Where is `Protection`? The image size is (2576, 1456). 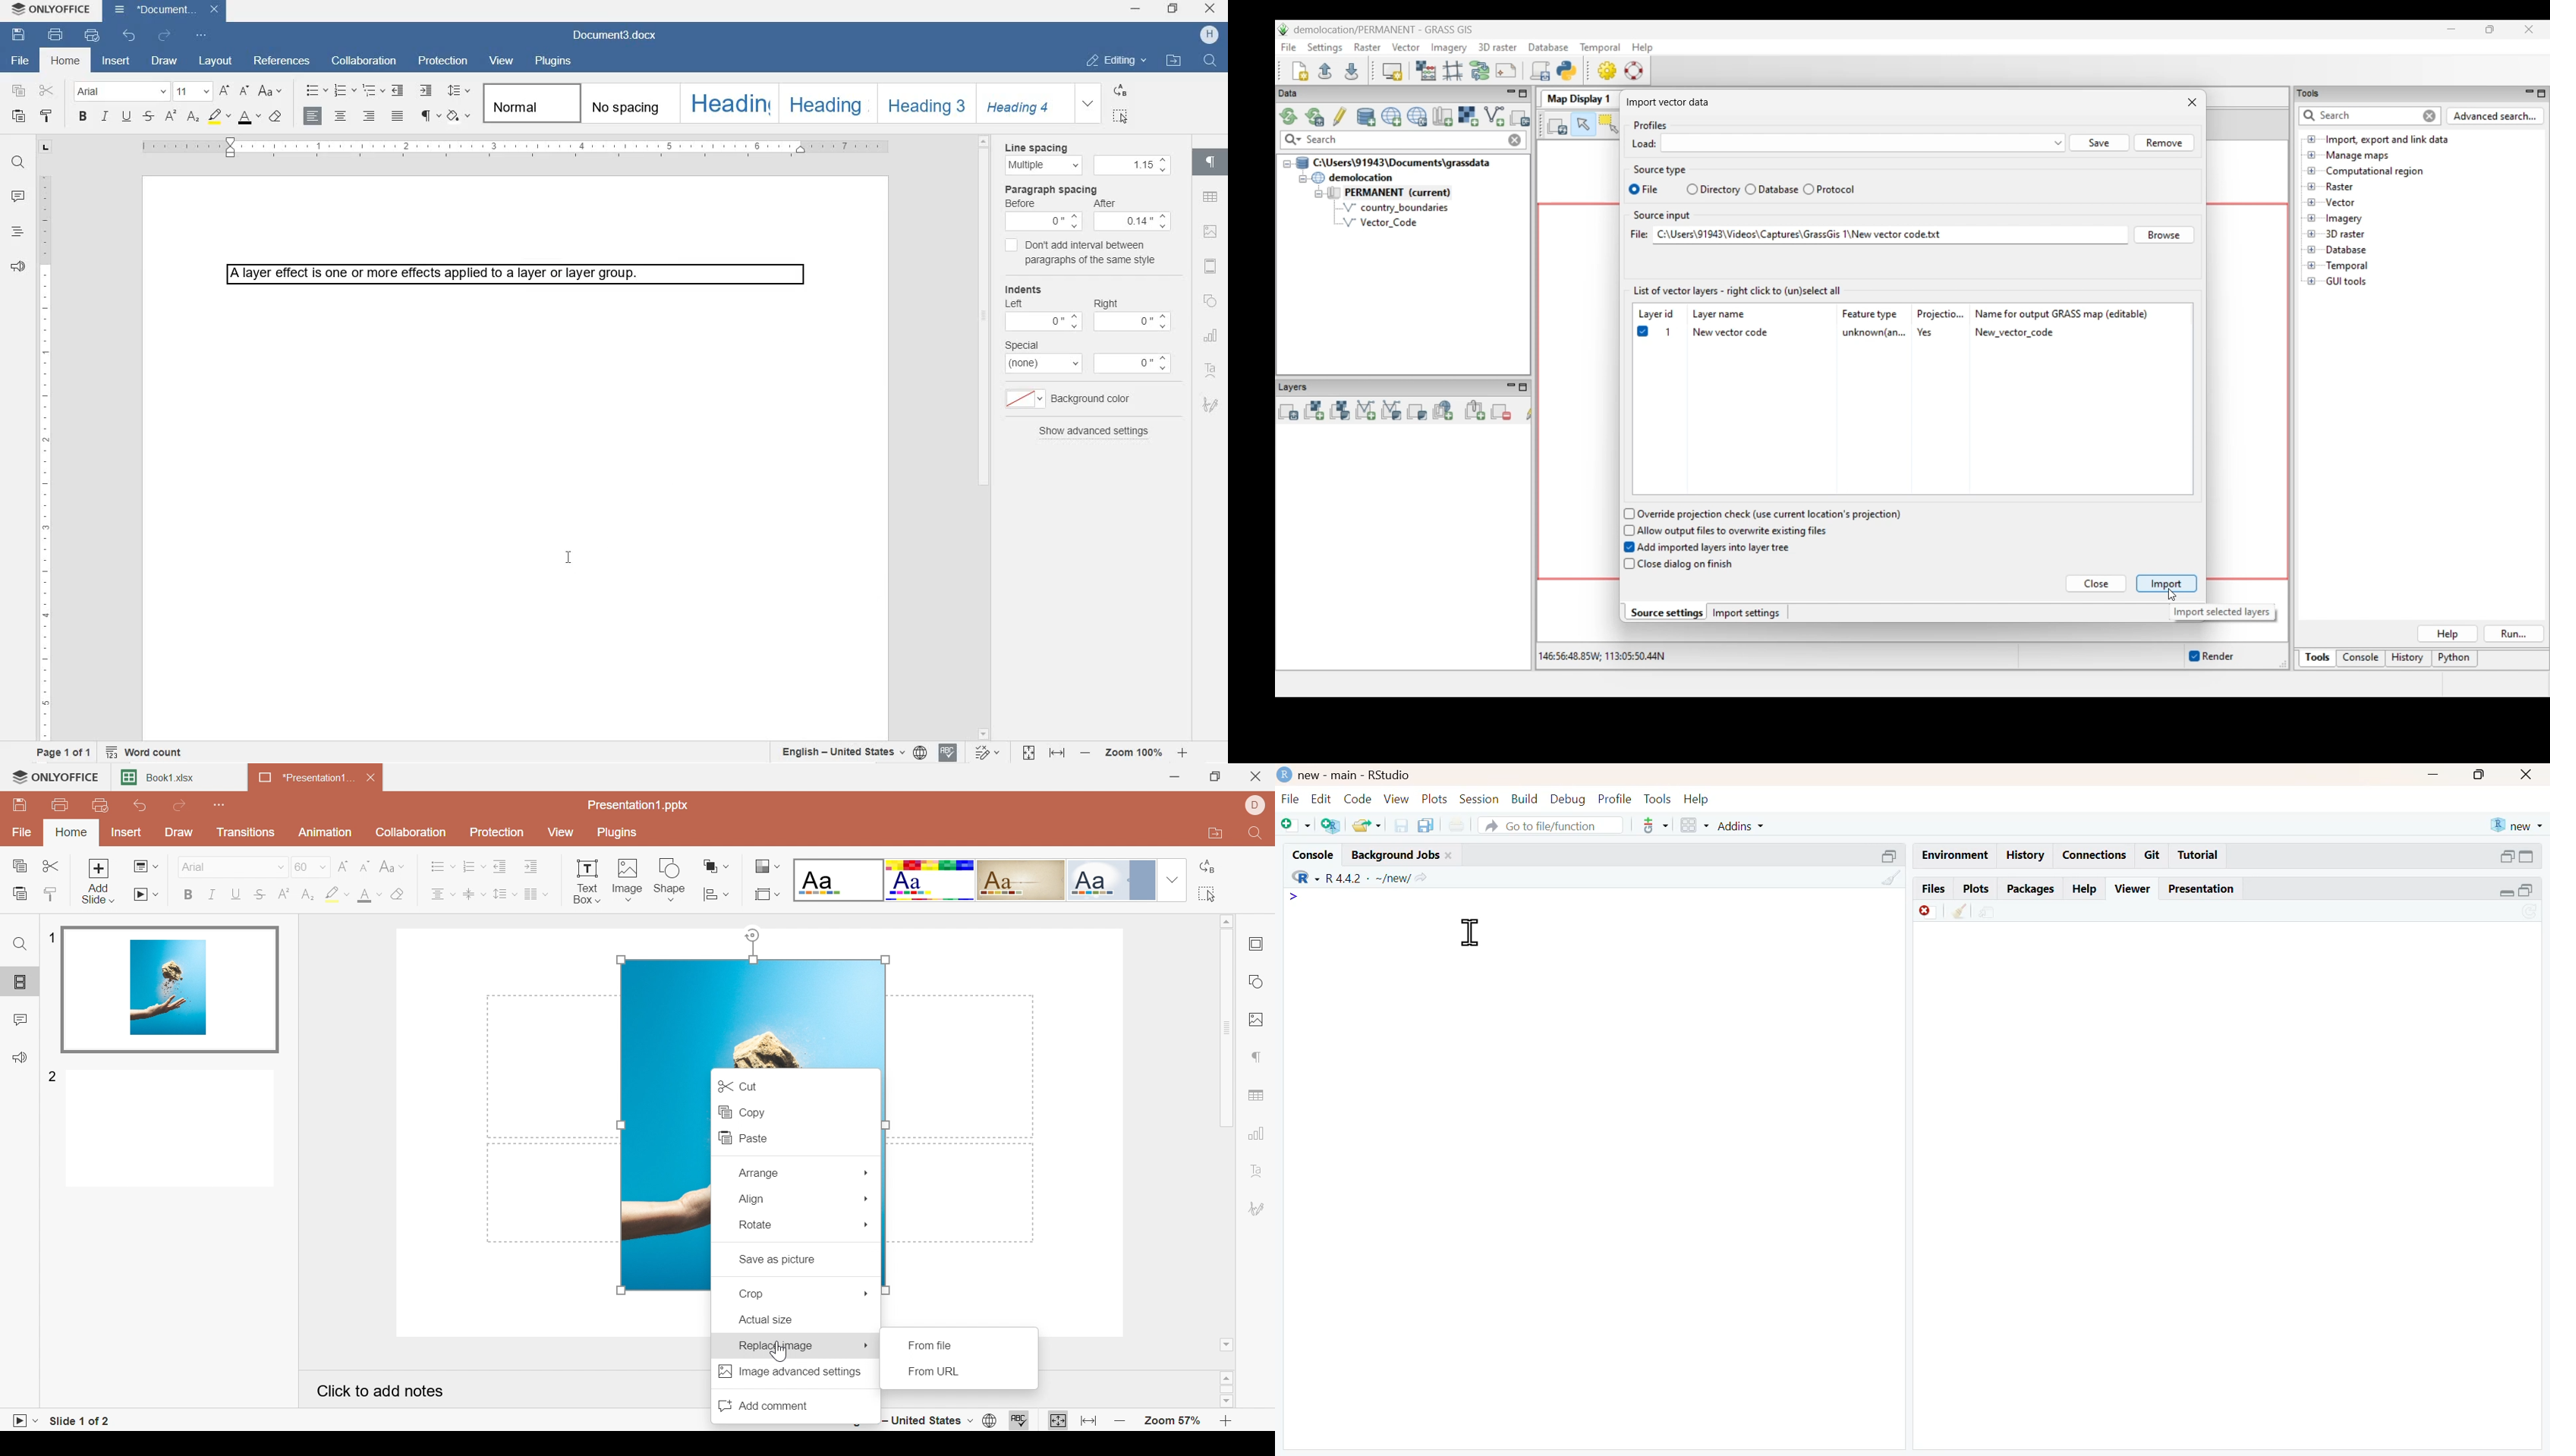
Protection is located at coordinates (499, 832).